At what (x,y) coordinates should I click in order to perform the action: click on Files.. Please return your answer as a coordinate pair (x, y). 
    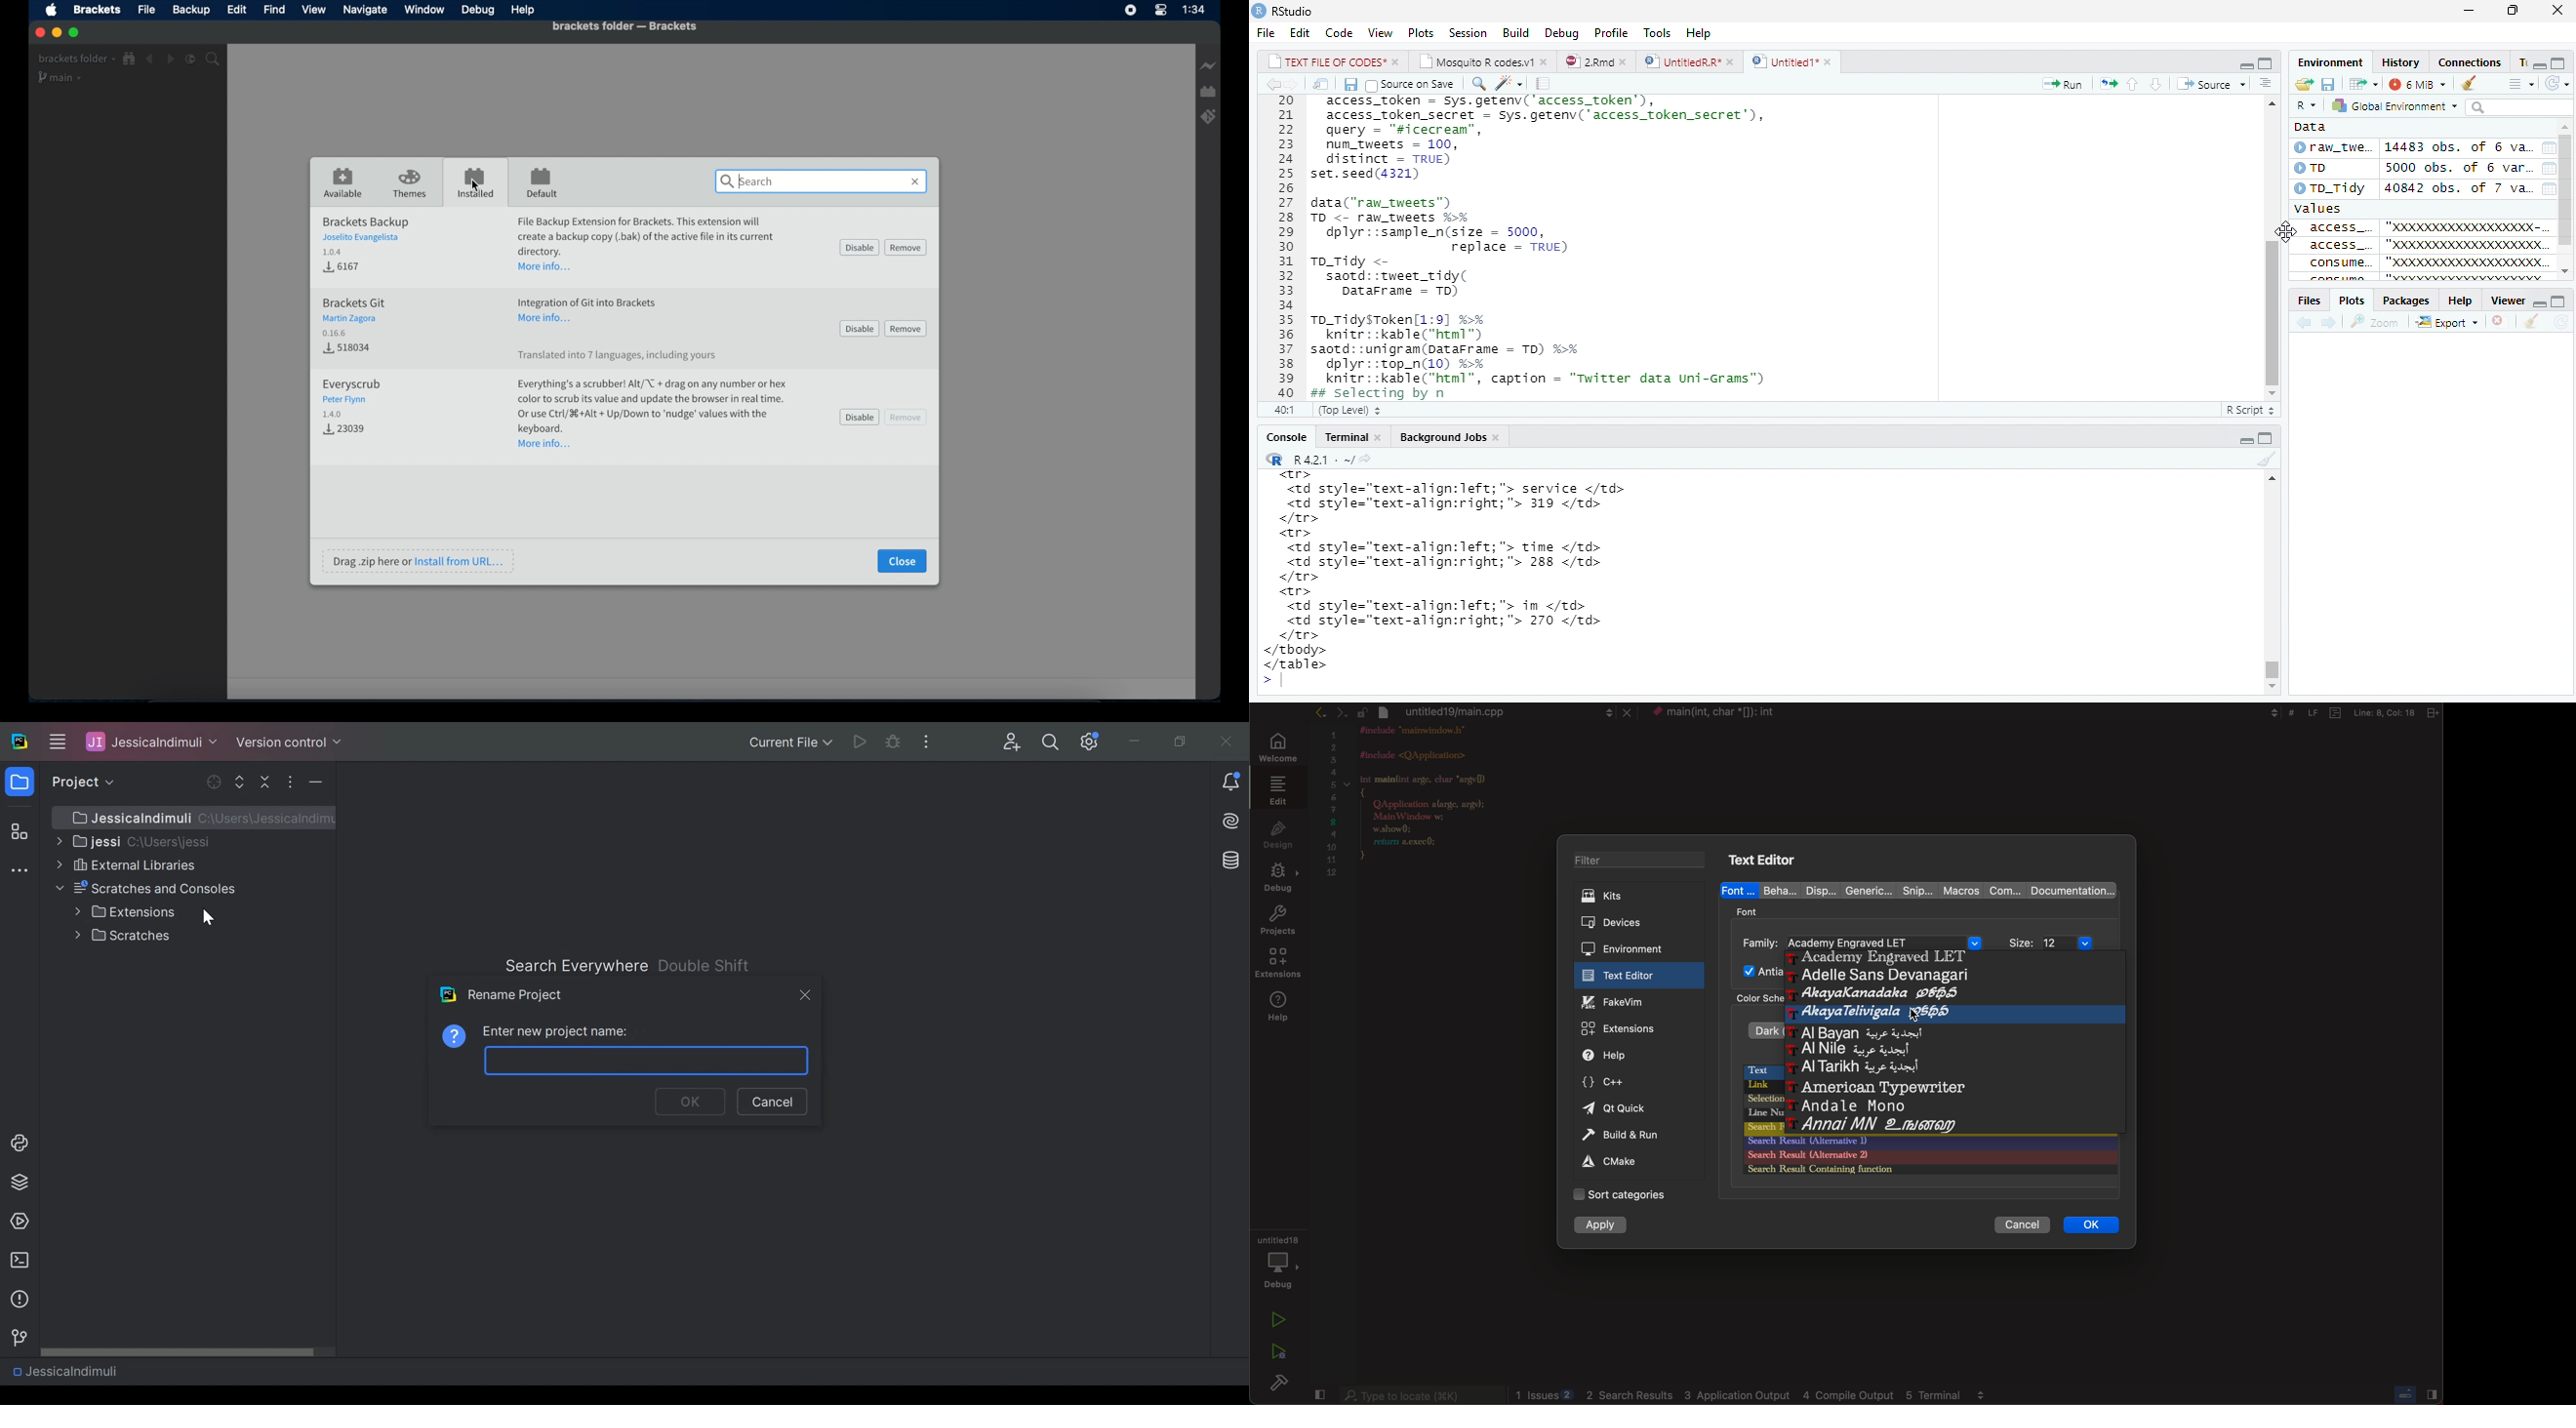
    Looking at the image, I should click on (2308, 300).